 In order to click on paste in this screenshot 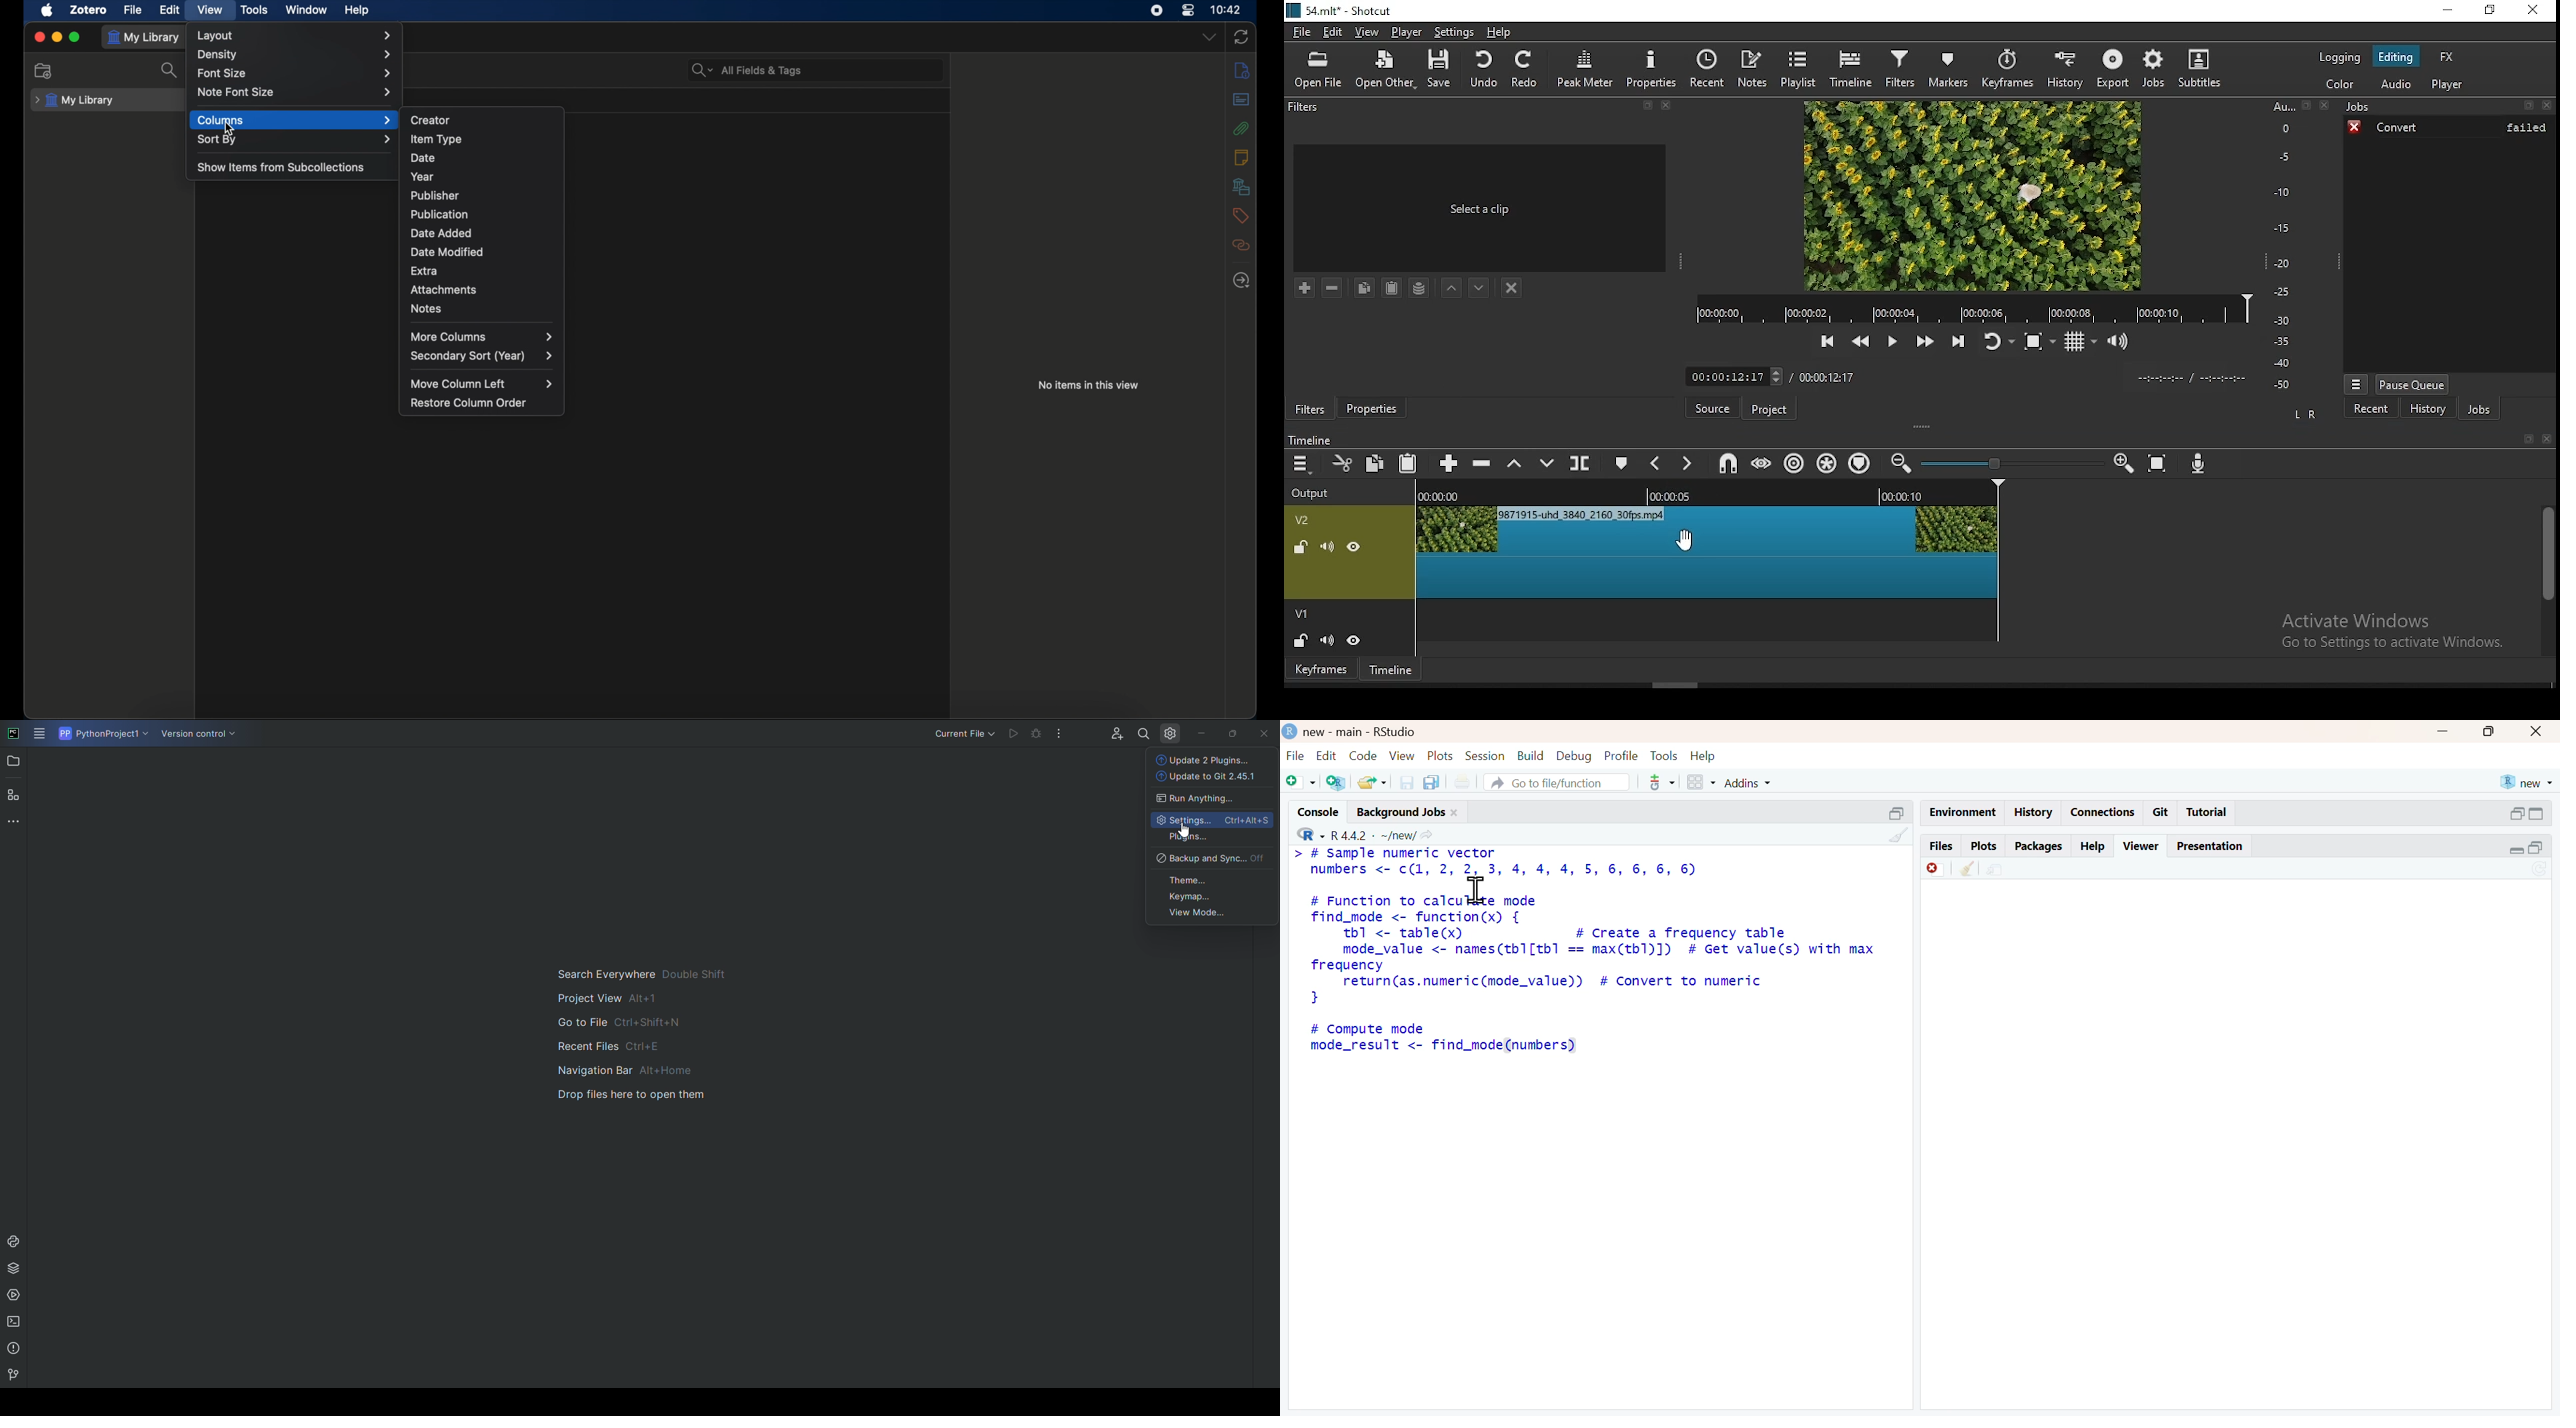, I will do `click(1389, 289)`.